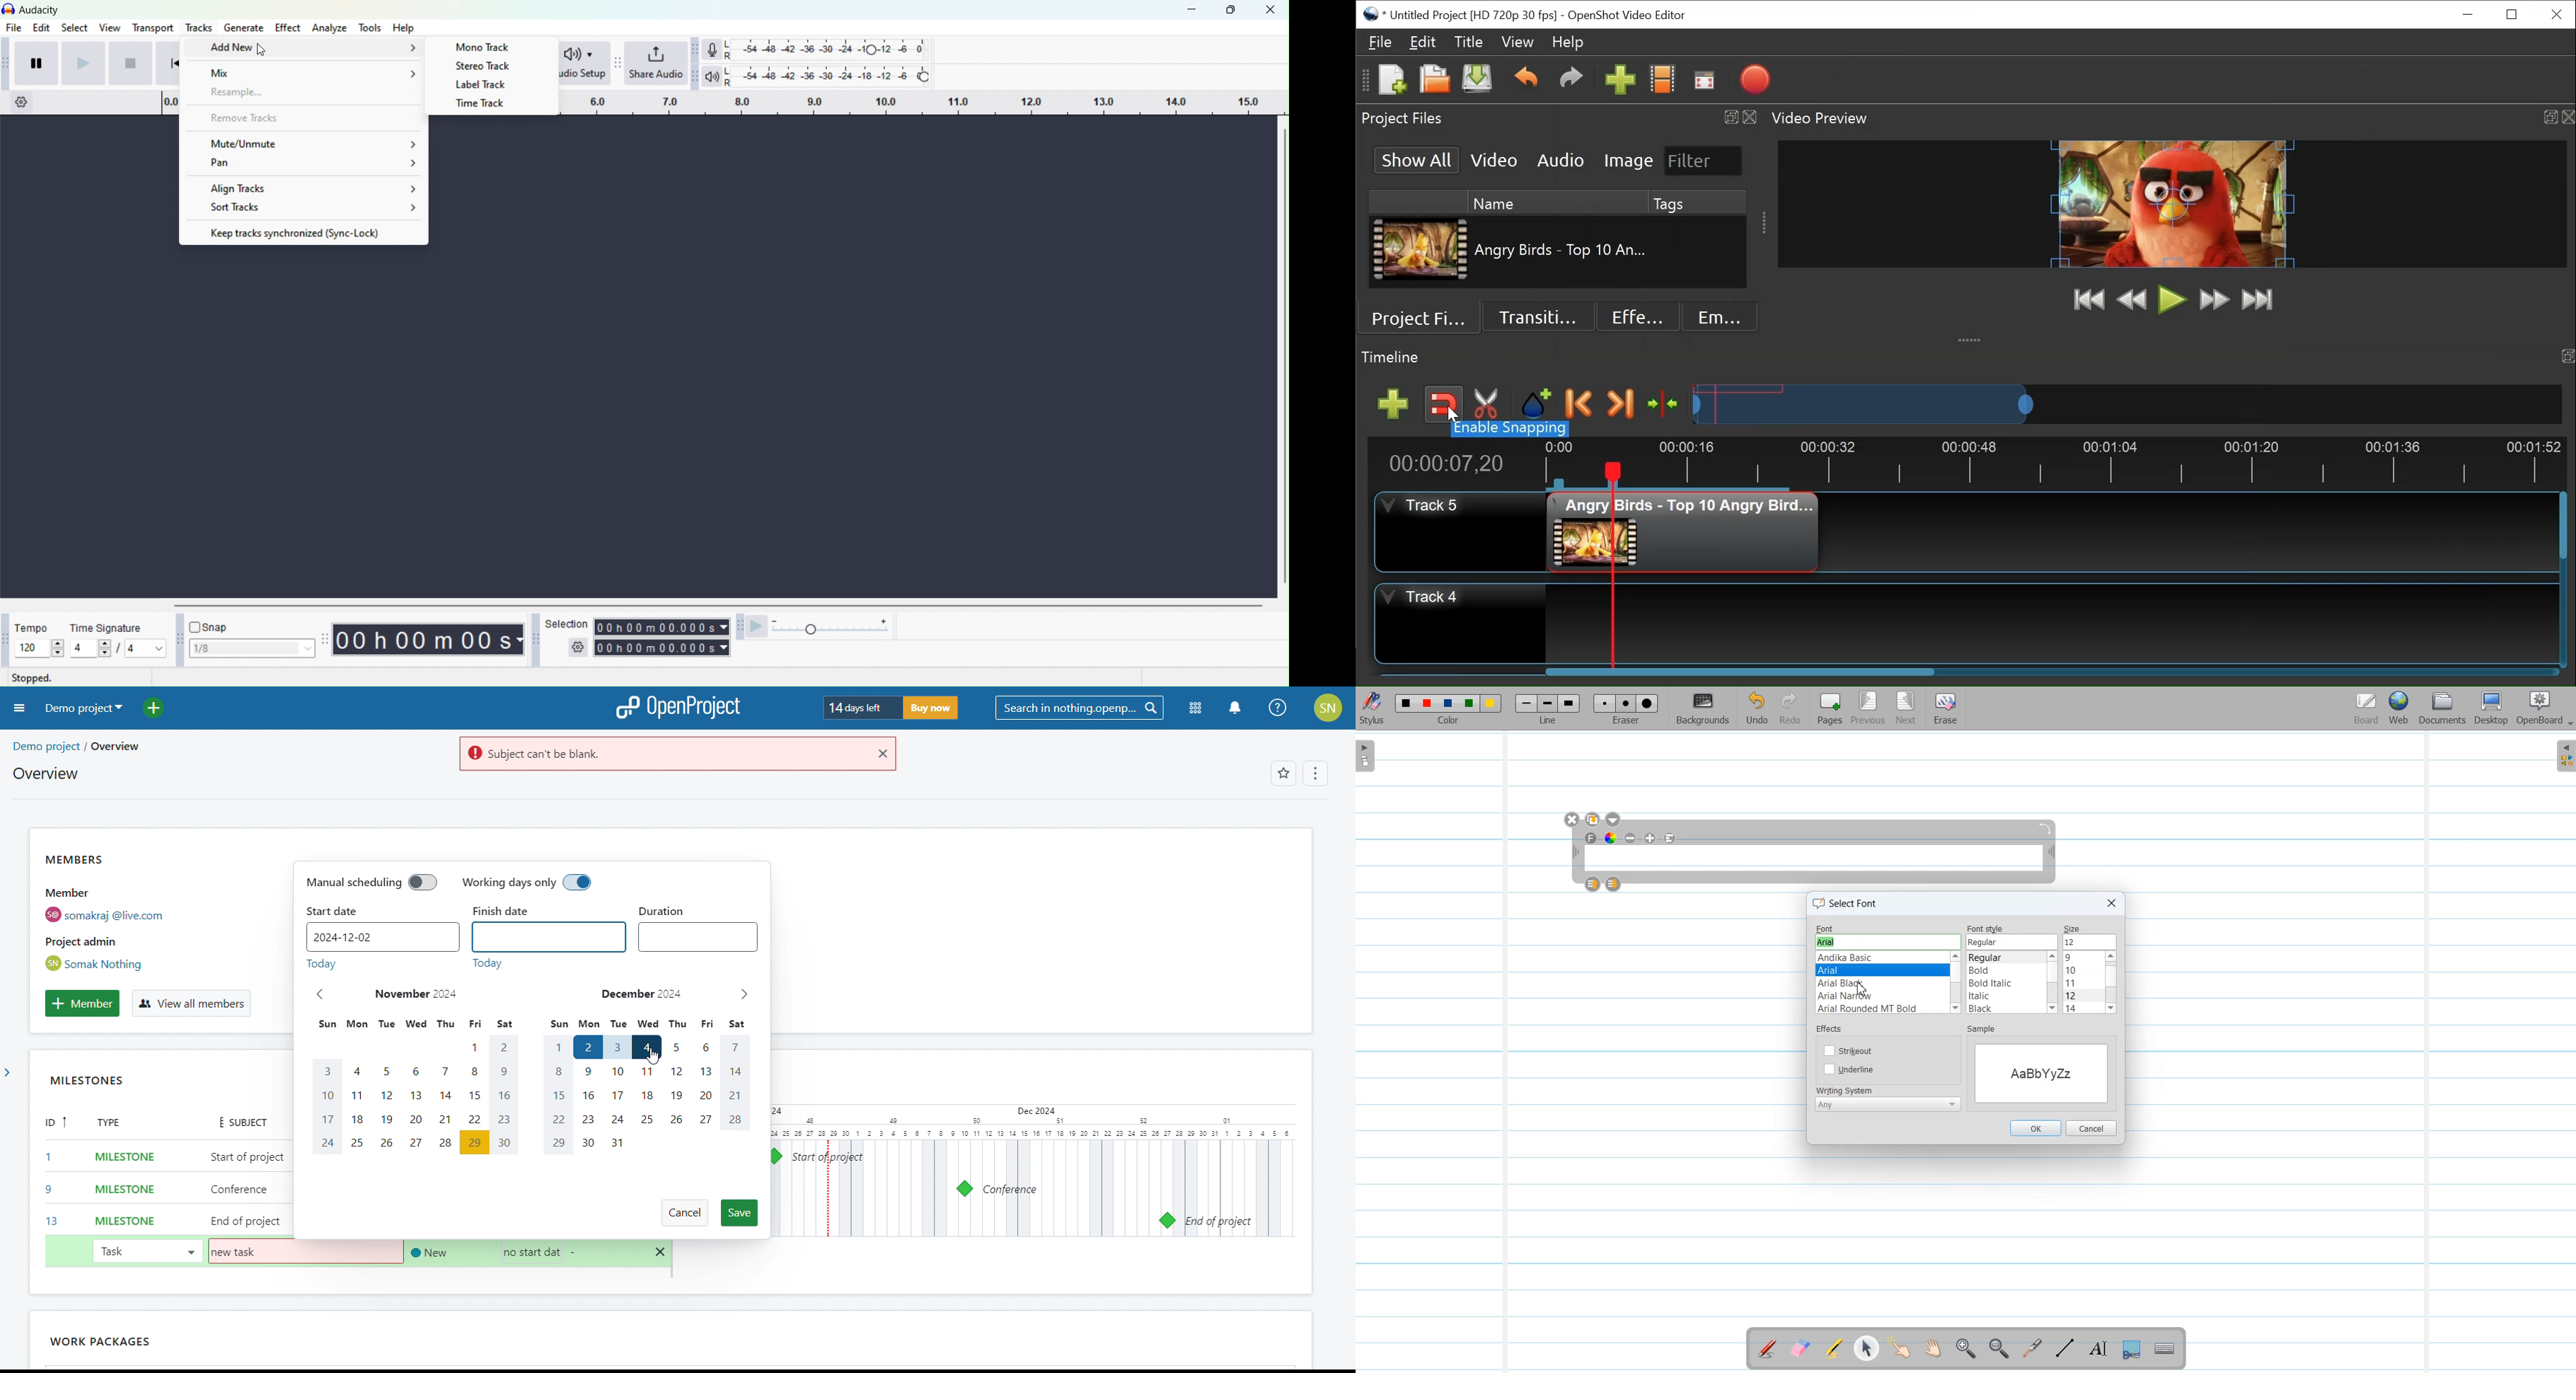 Image resolution: width=2576 pixels, height=1400 pixels. I want to click on Resemble, so click(305, 94).